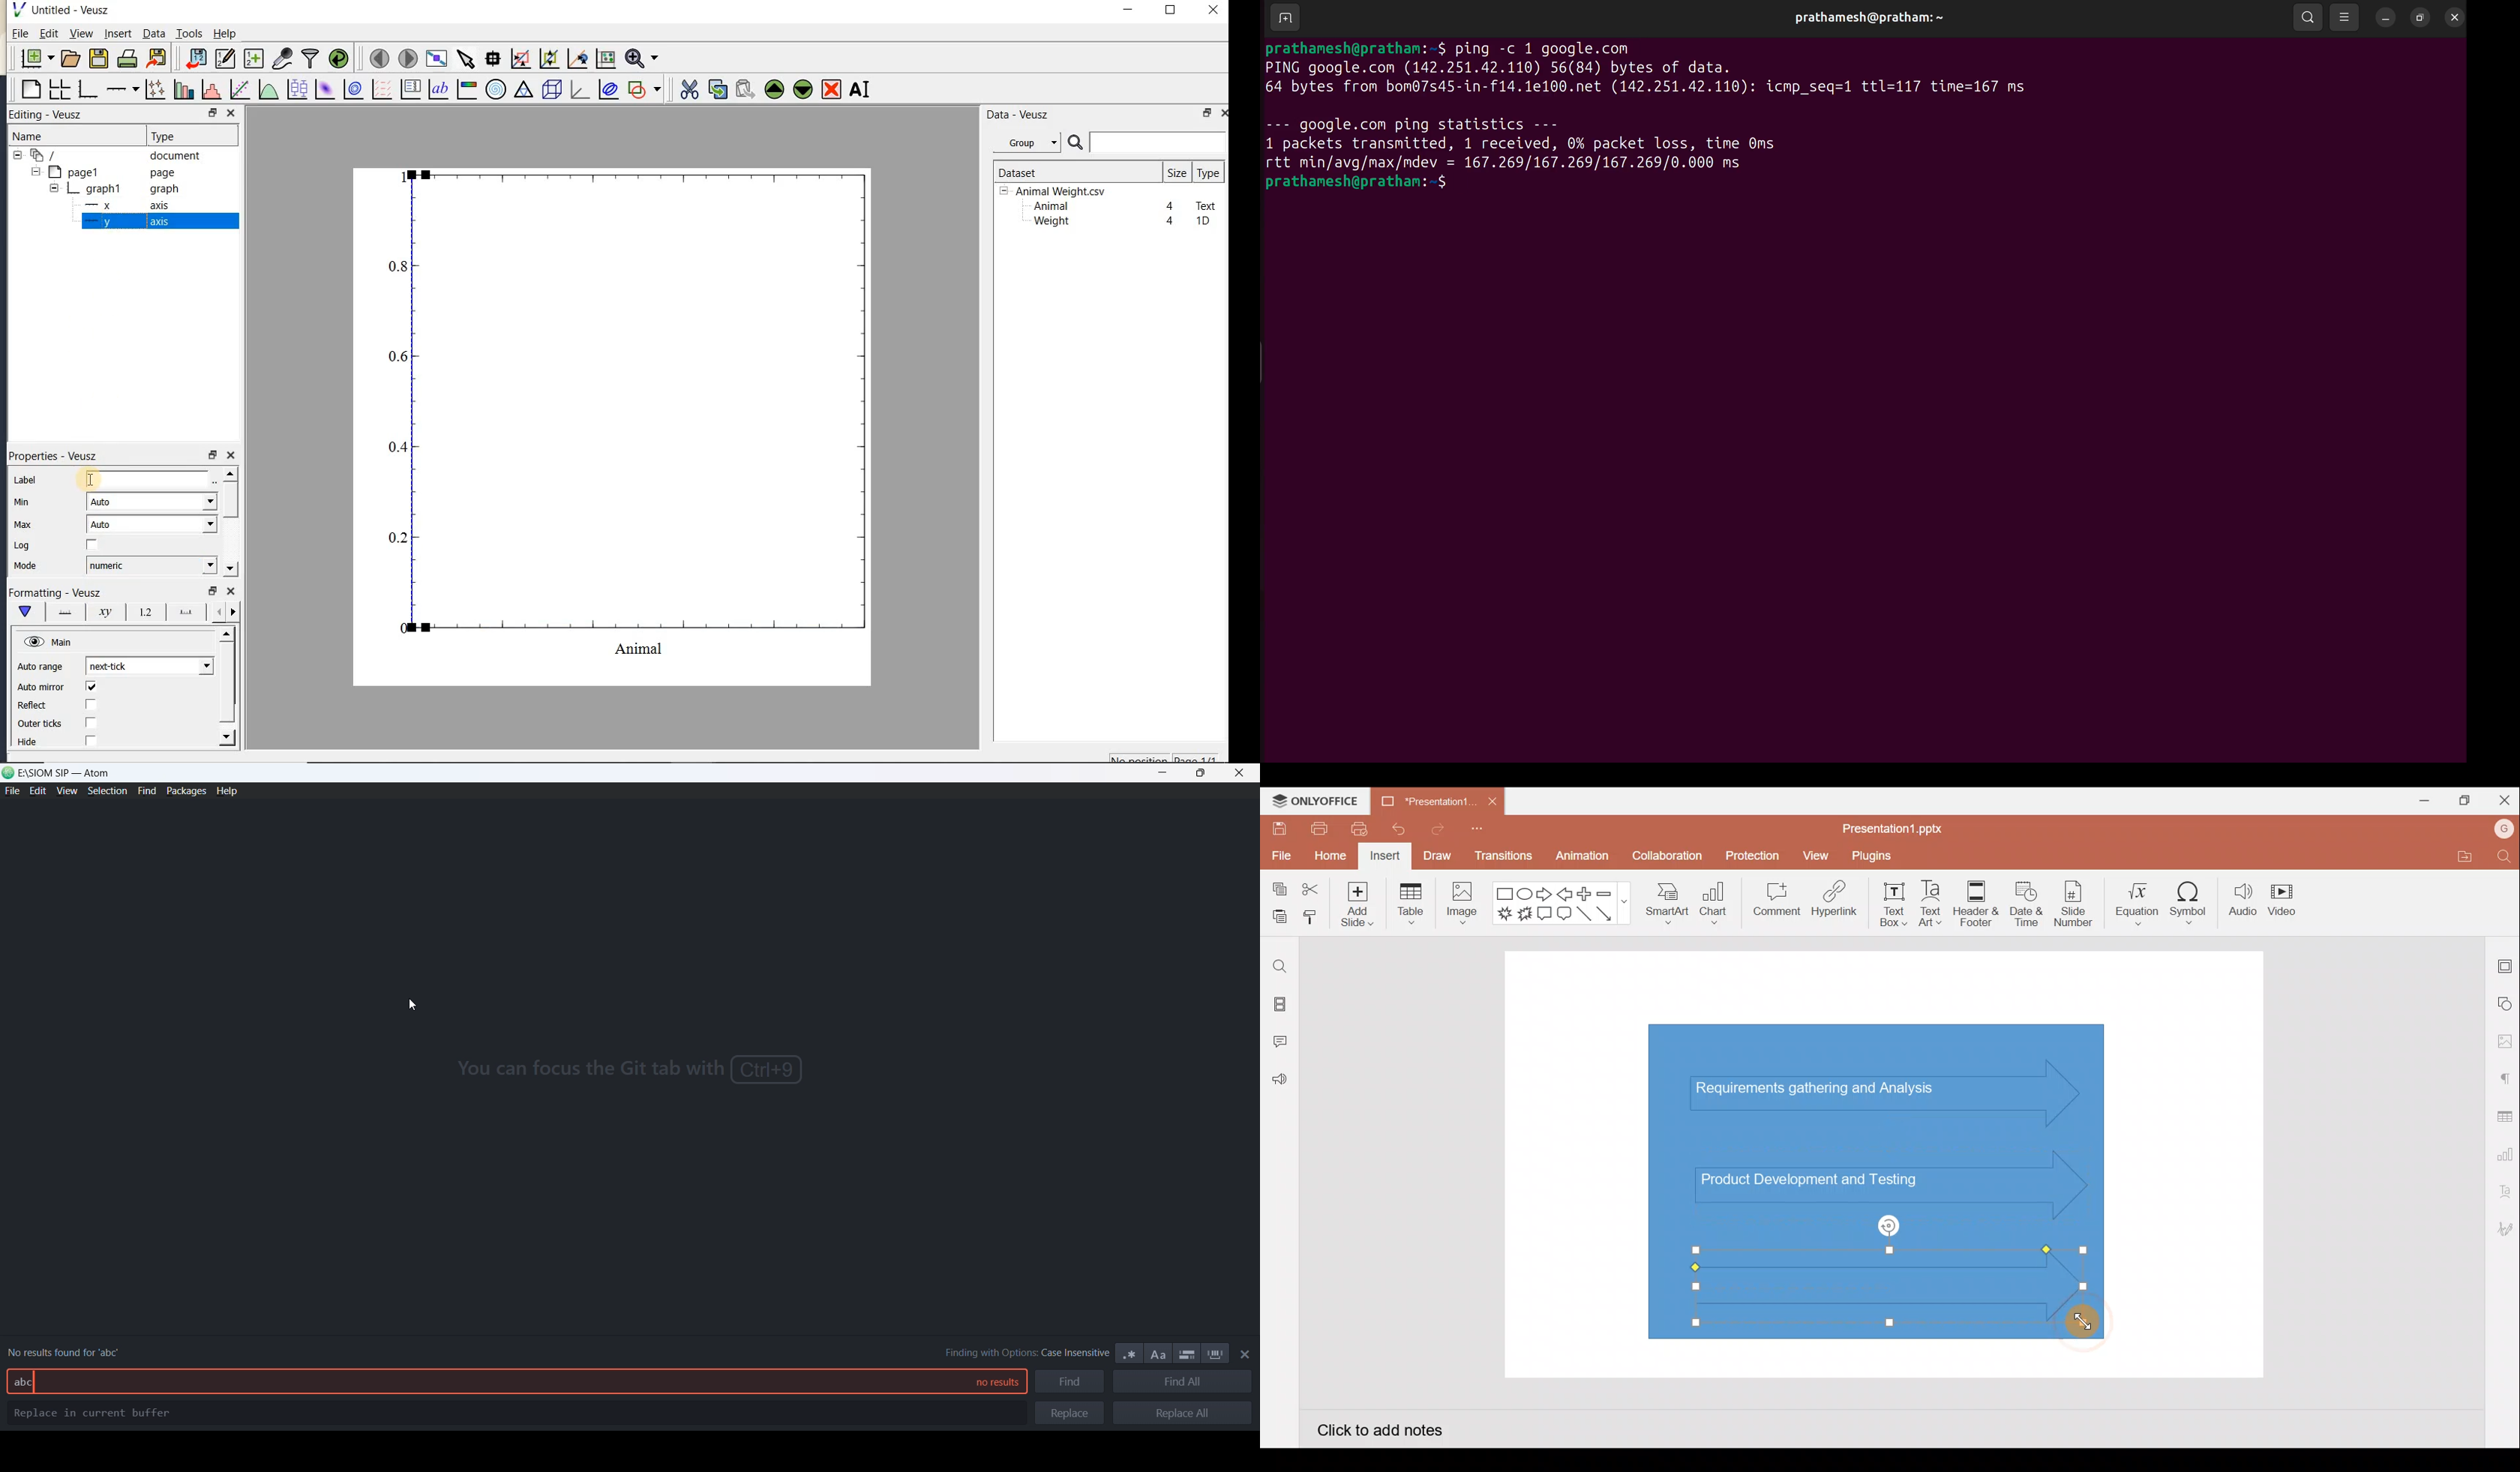 The height and width of the screenshot is (1484, 2520). What do you see at coordinates (229, 521) in the screenshot?
I see `scrollbar` at bounding box center [229, 521].